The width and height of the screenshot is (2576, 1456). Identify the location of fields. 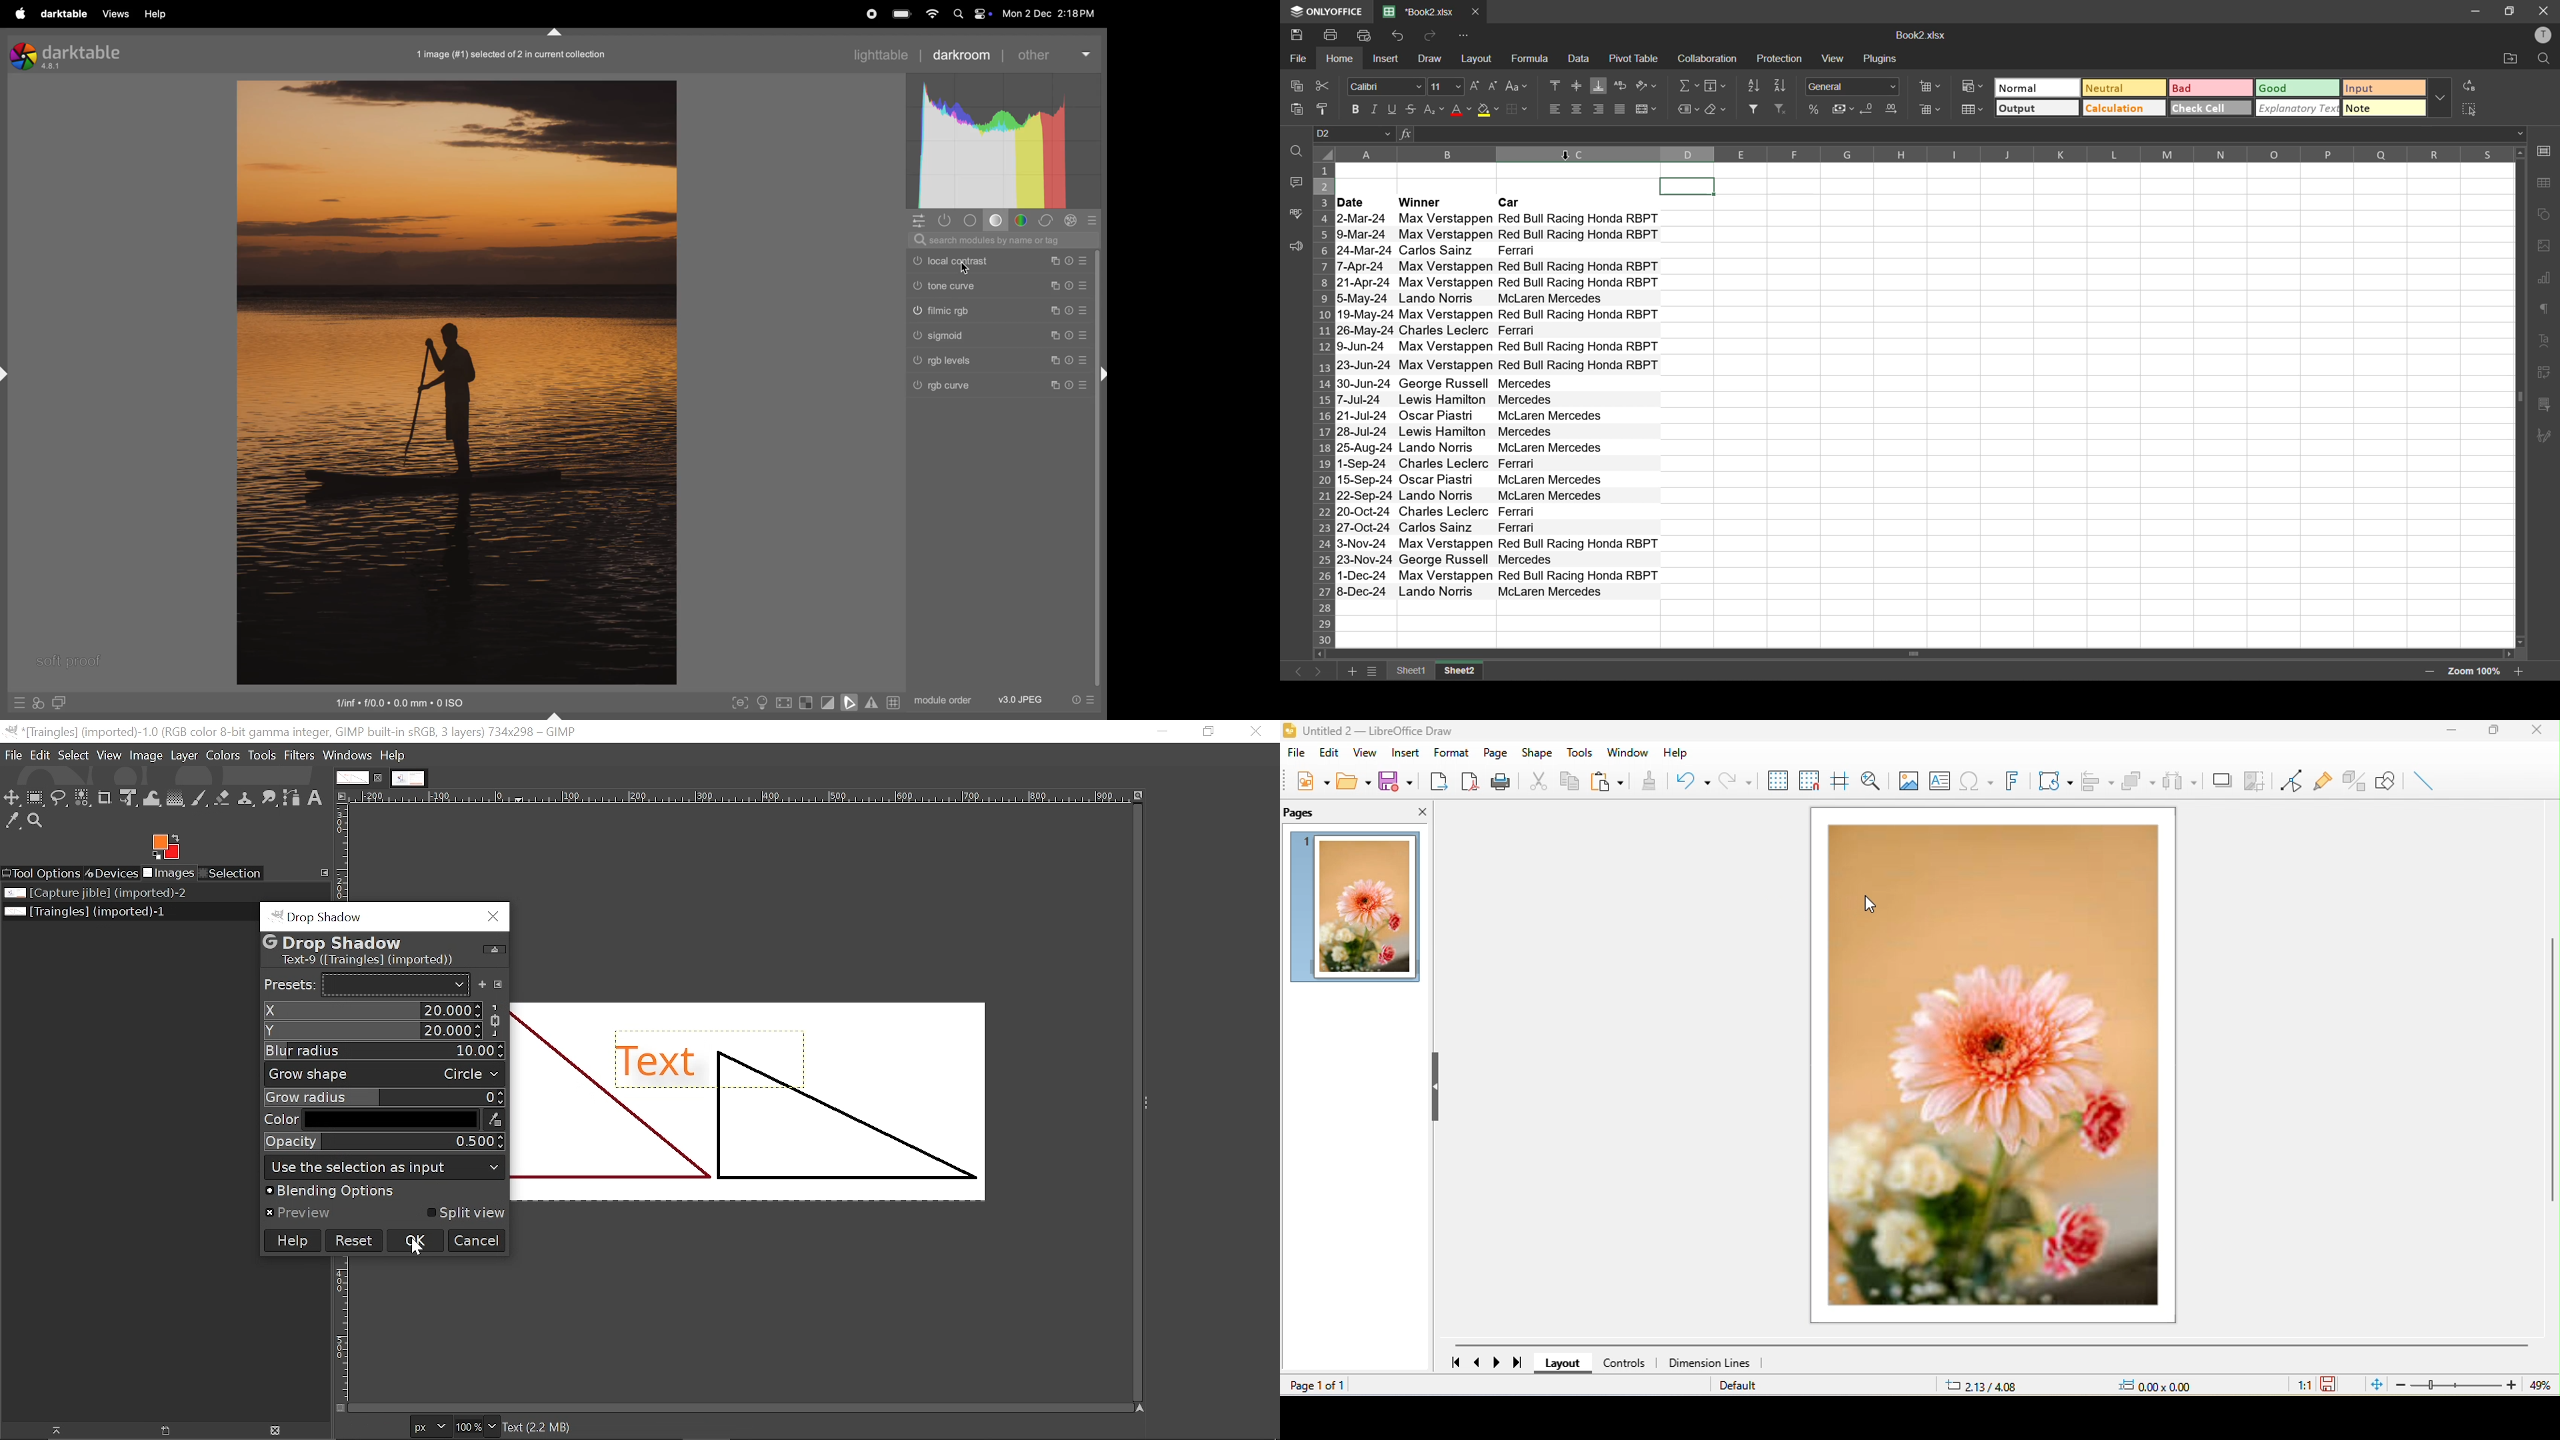
(1715, 86).